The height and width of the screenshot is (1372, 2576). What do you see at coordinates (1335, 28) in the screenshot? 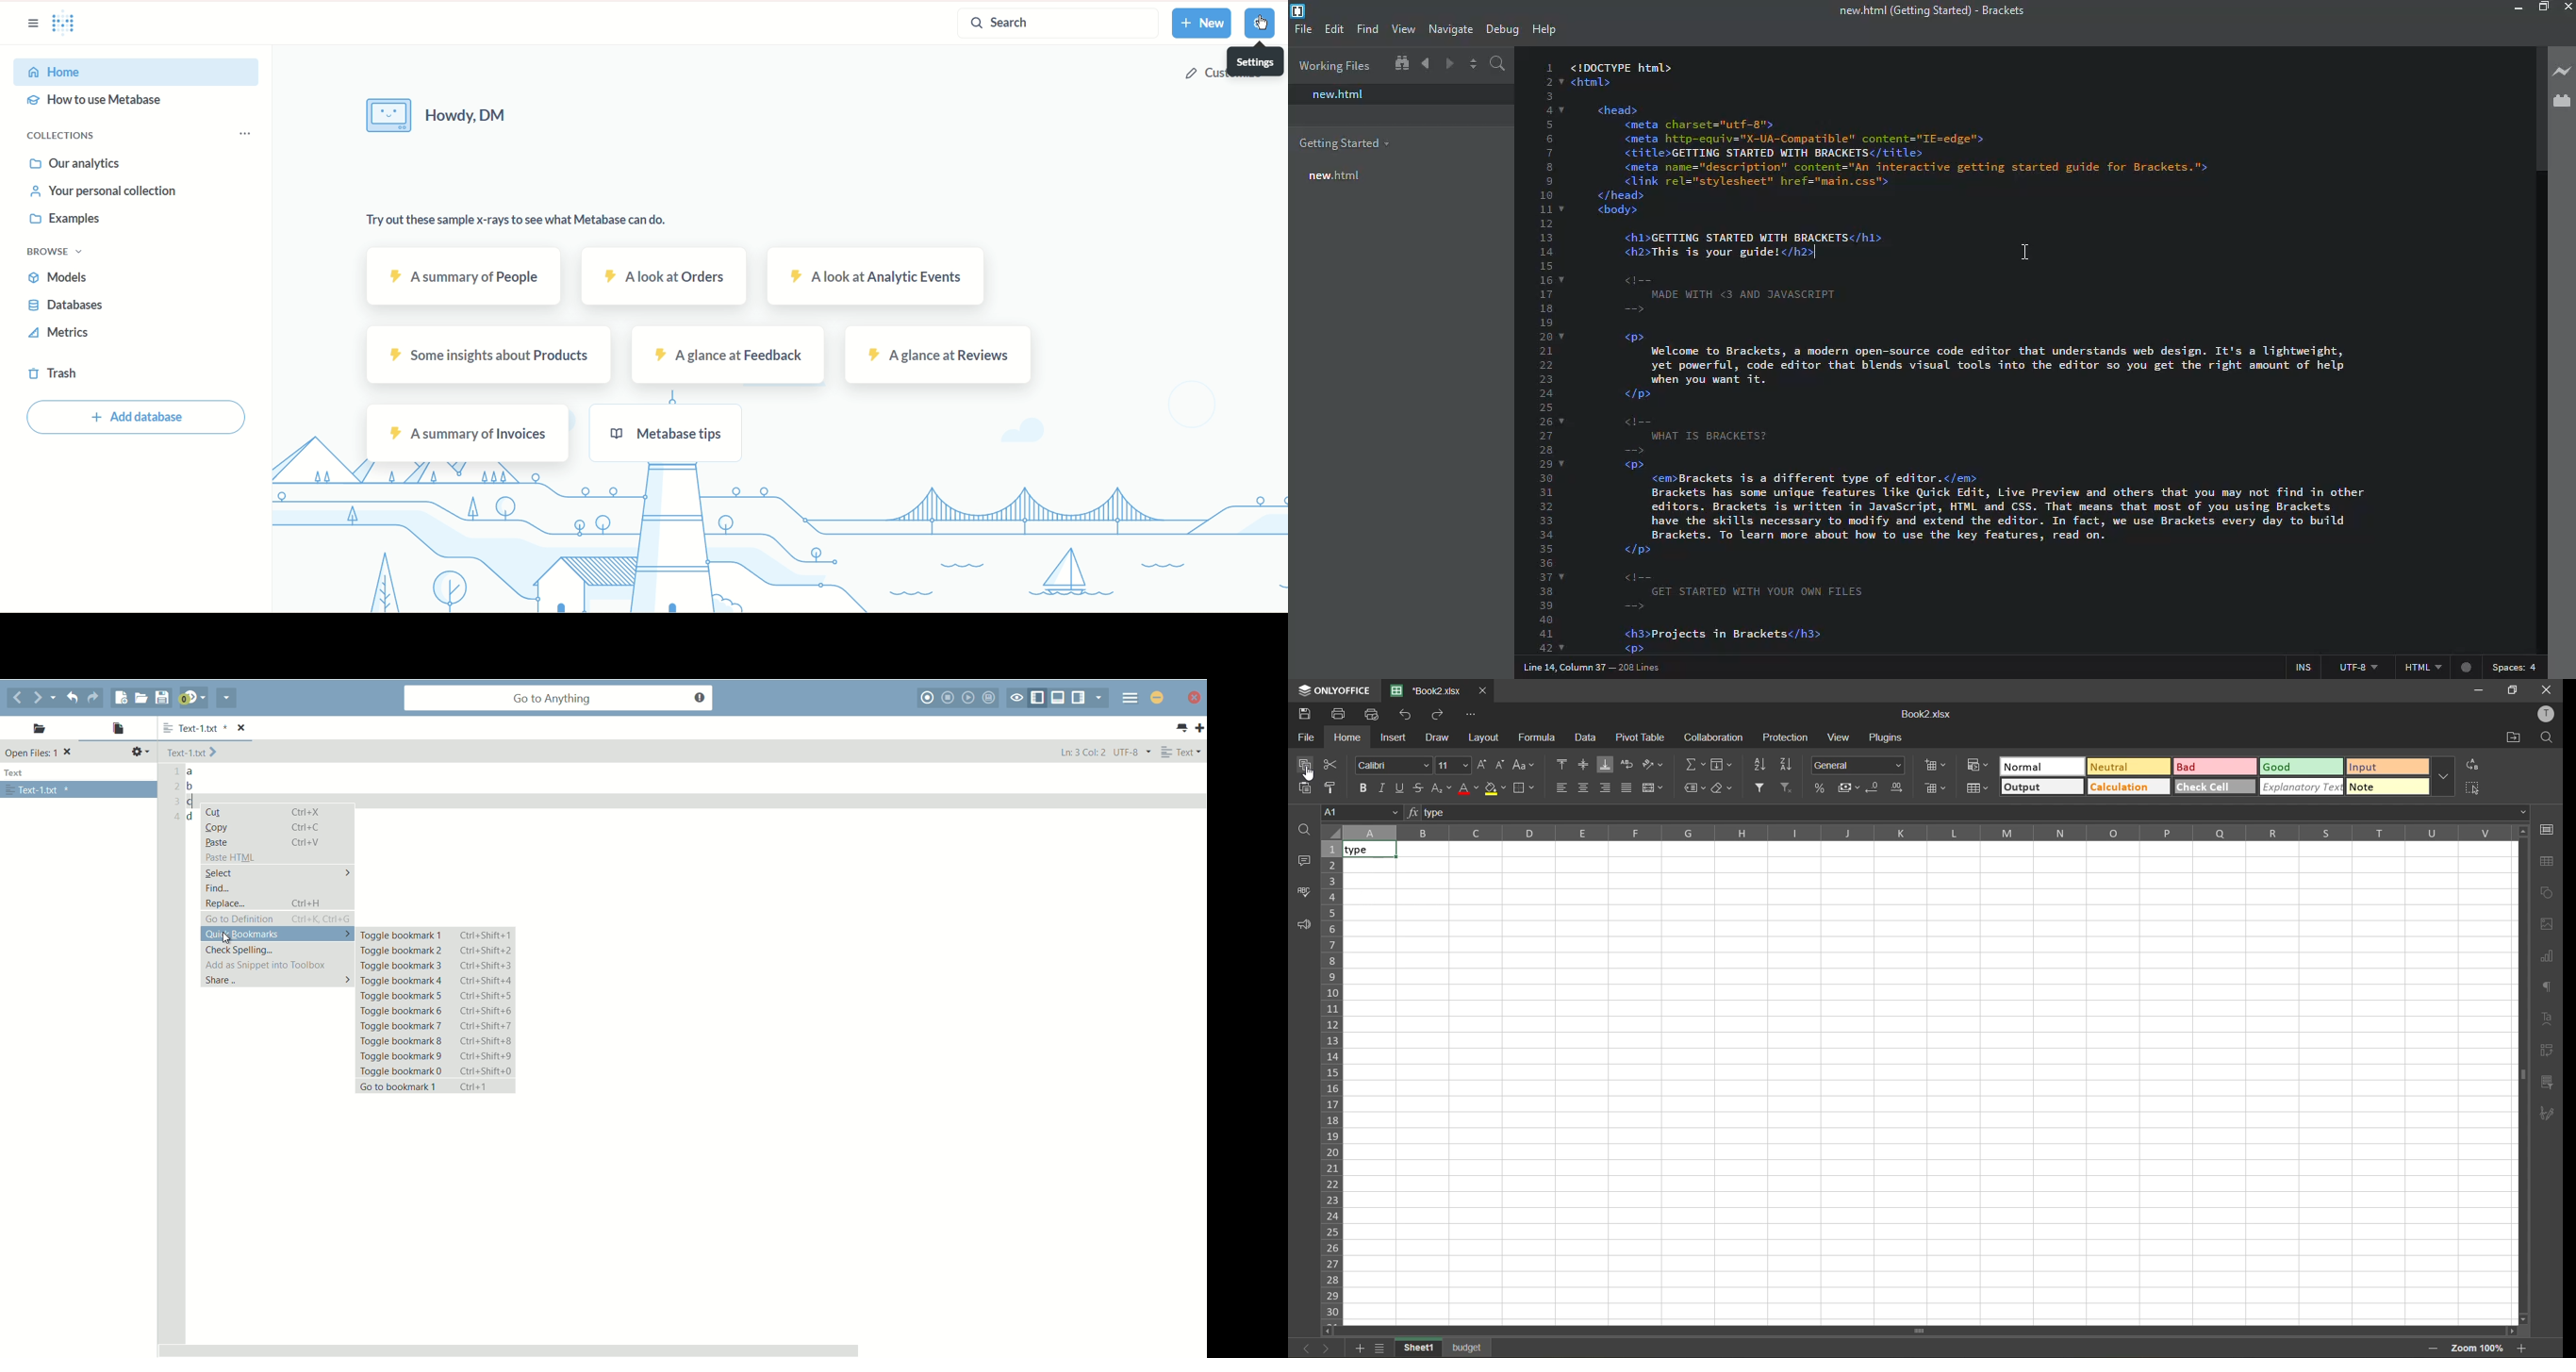
I see `edit` at bounding box center [1335, 28].